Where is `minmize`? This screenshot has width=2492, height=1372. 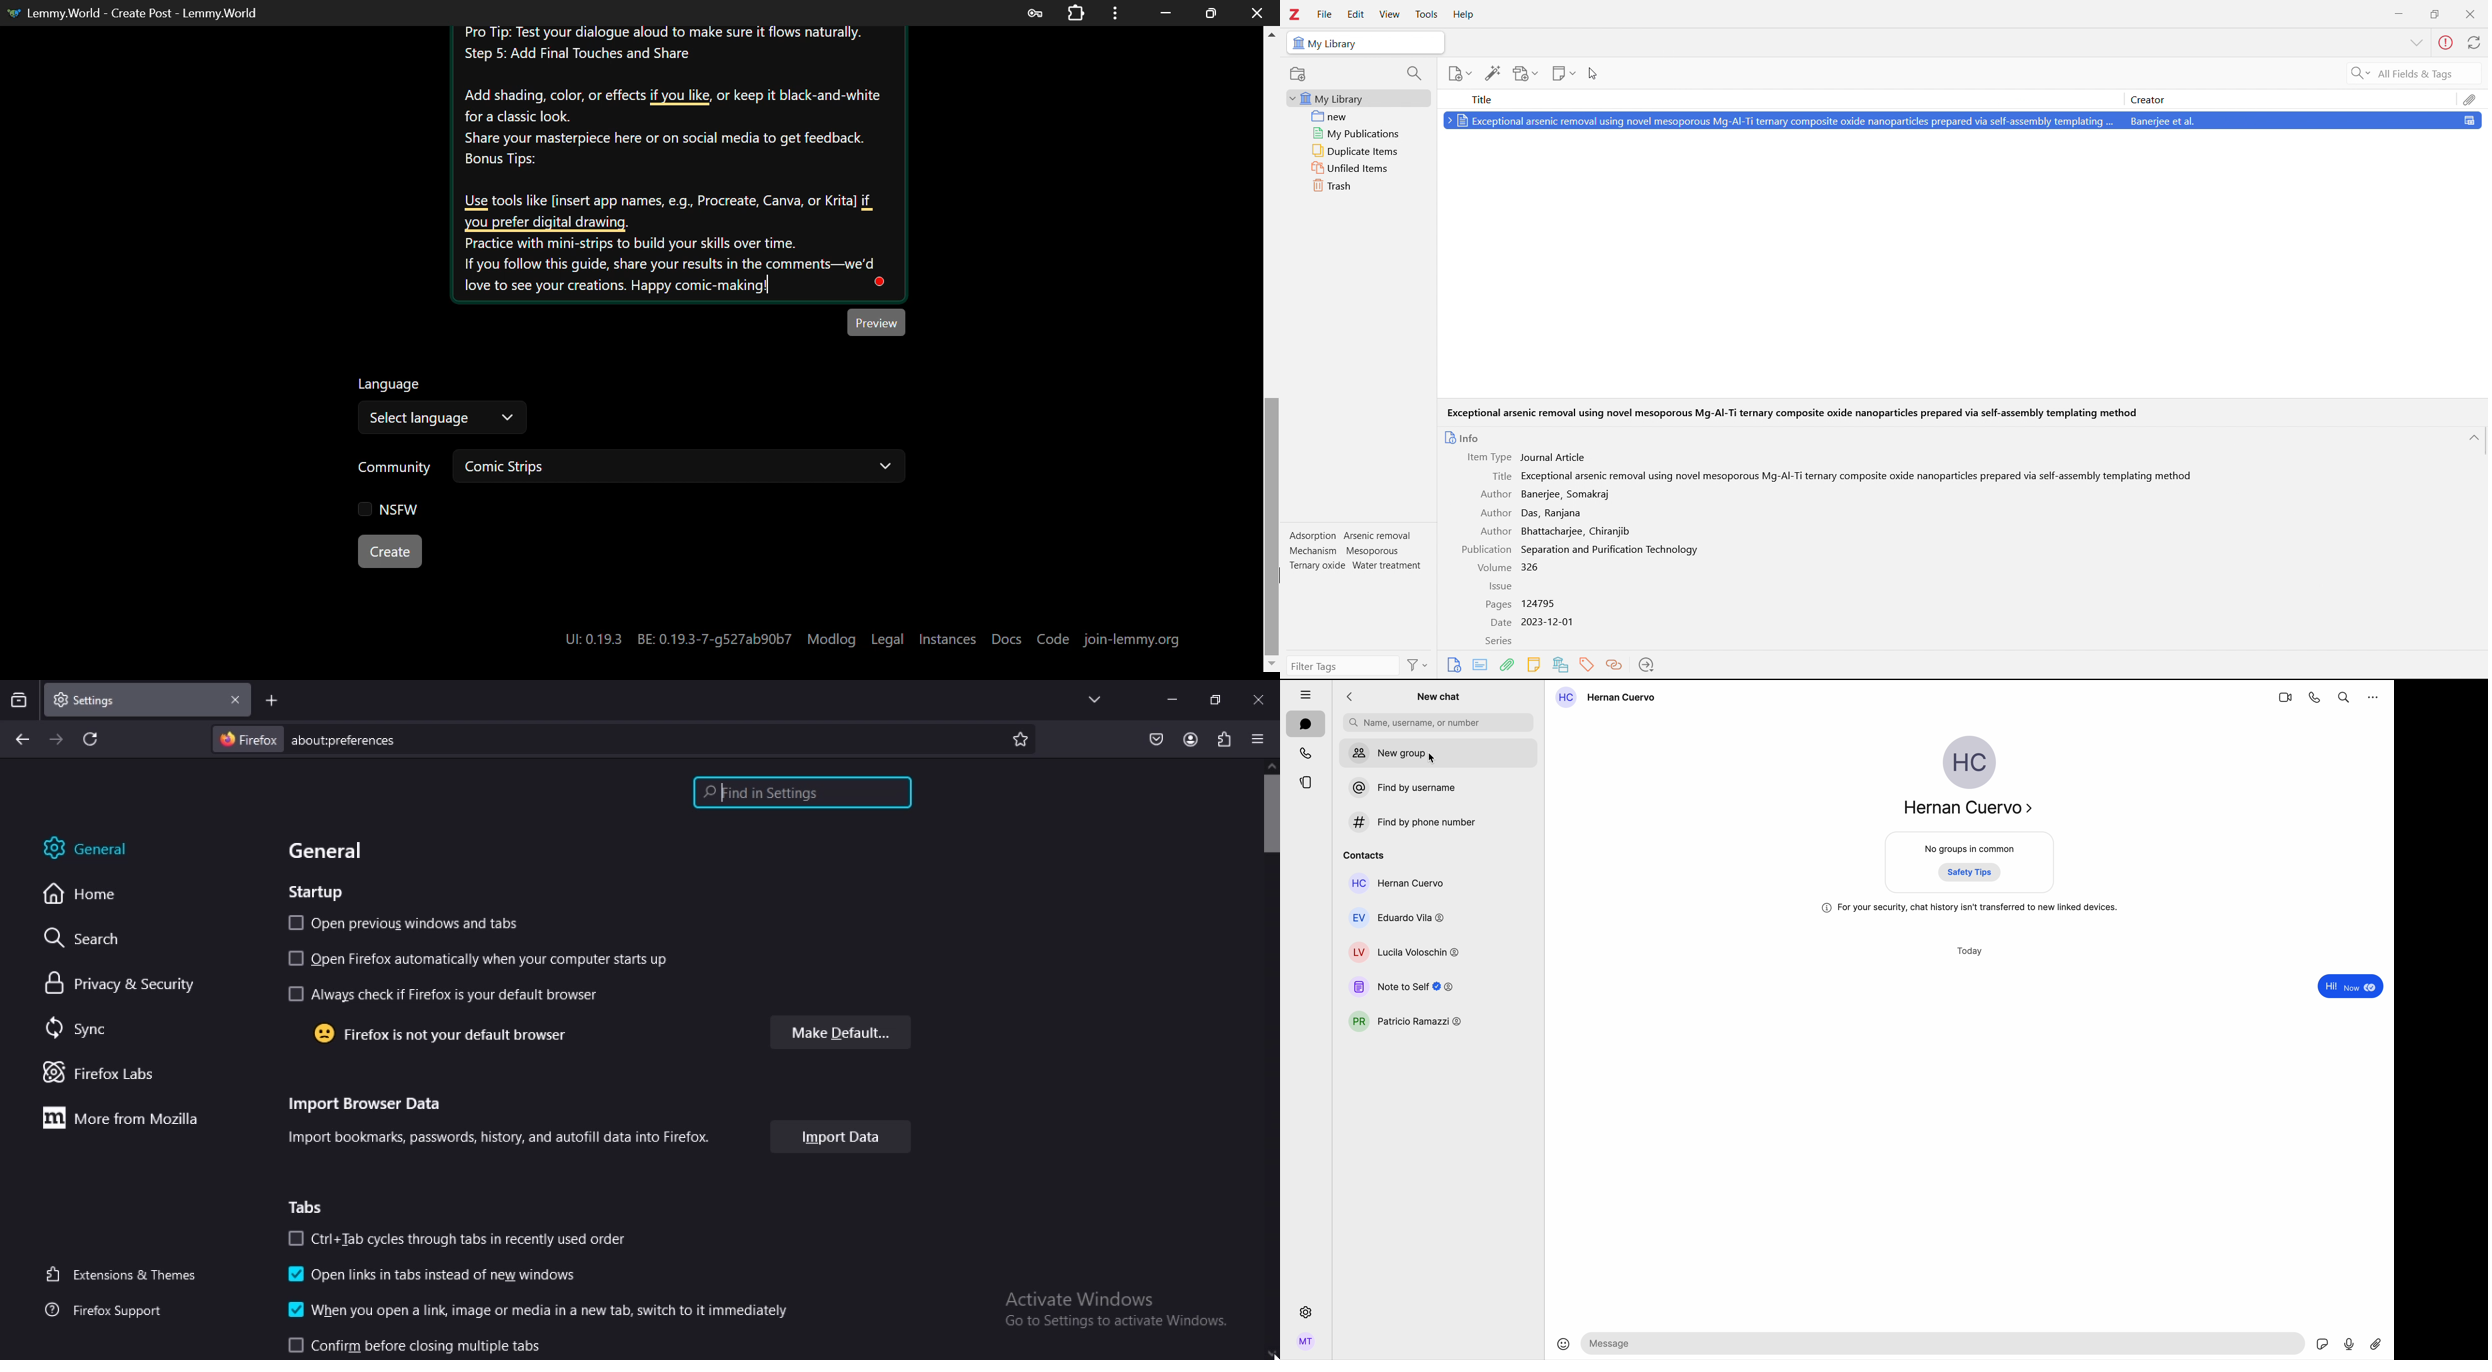 minmize is located at coordinates (1170, 698).